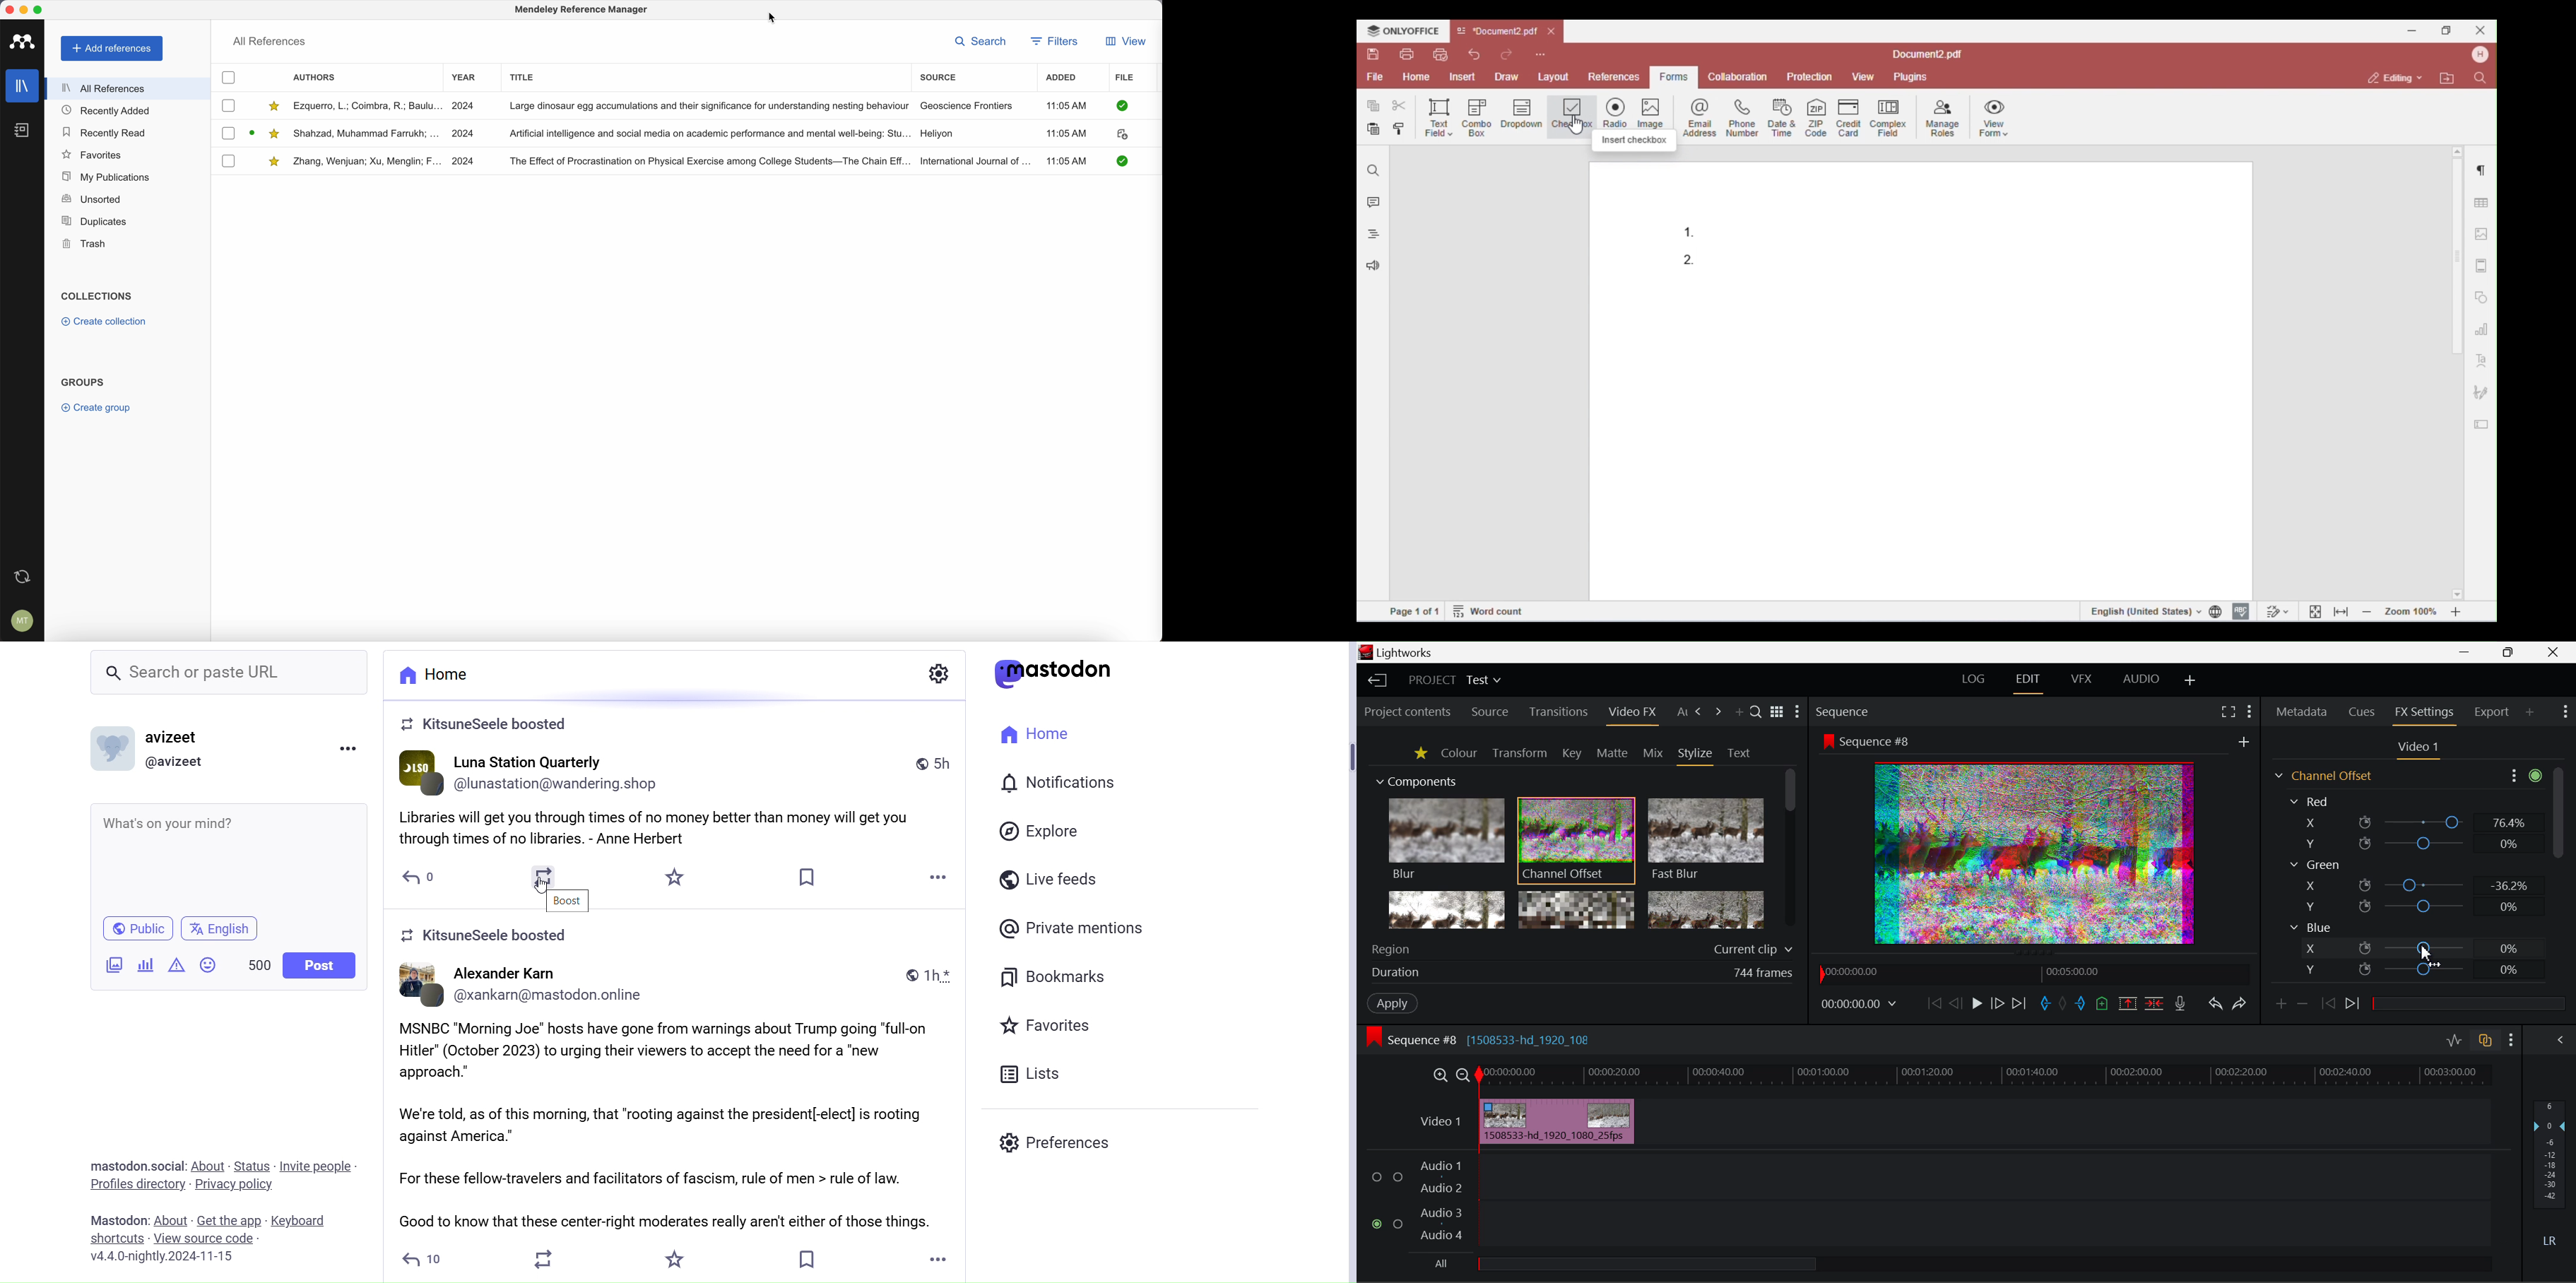  What do you see at coordinates (2229, 713) in the screenshot?
I see `Full Screen` at bounding box center [2229, 713].